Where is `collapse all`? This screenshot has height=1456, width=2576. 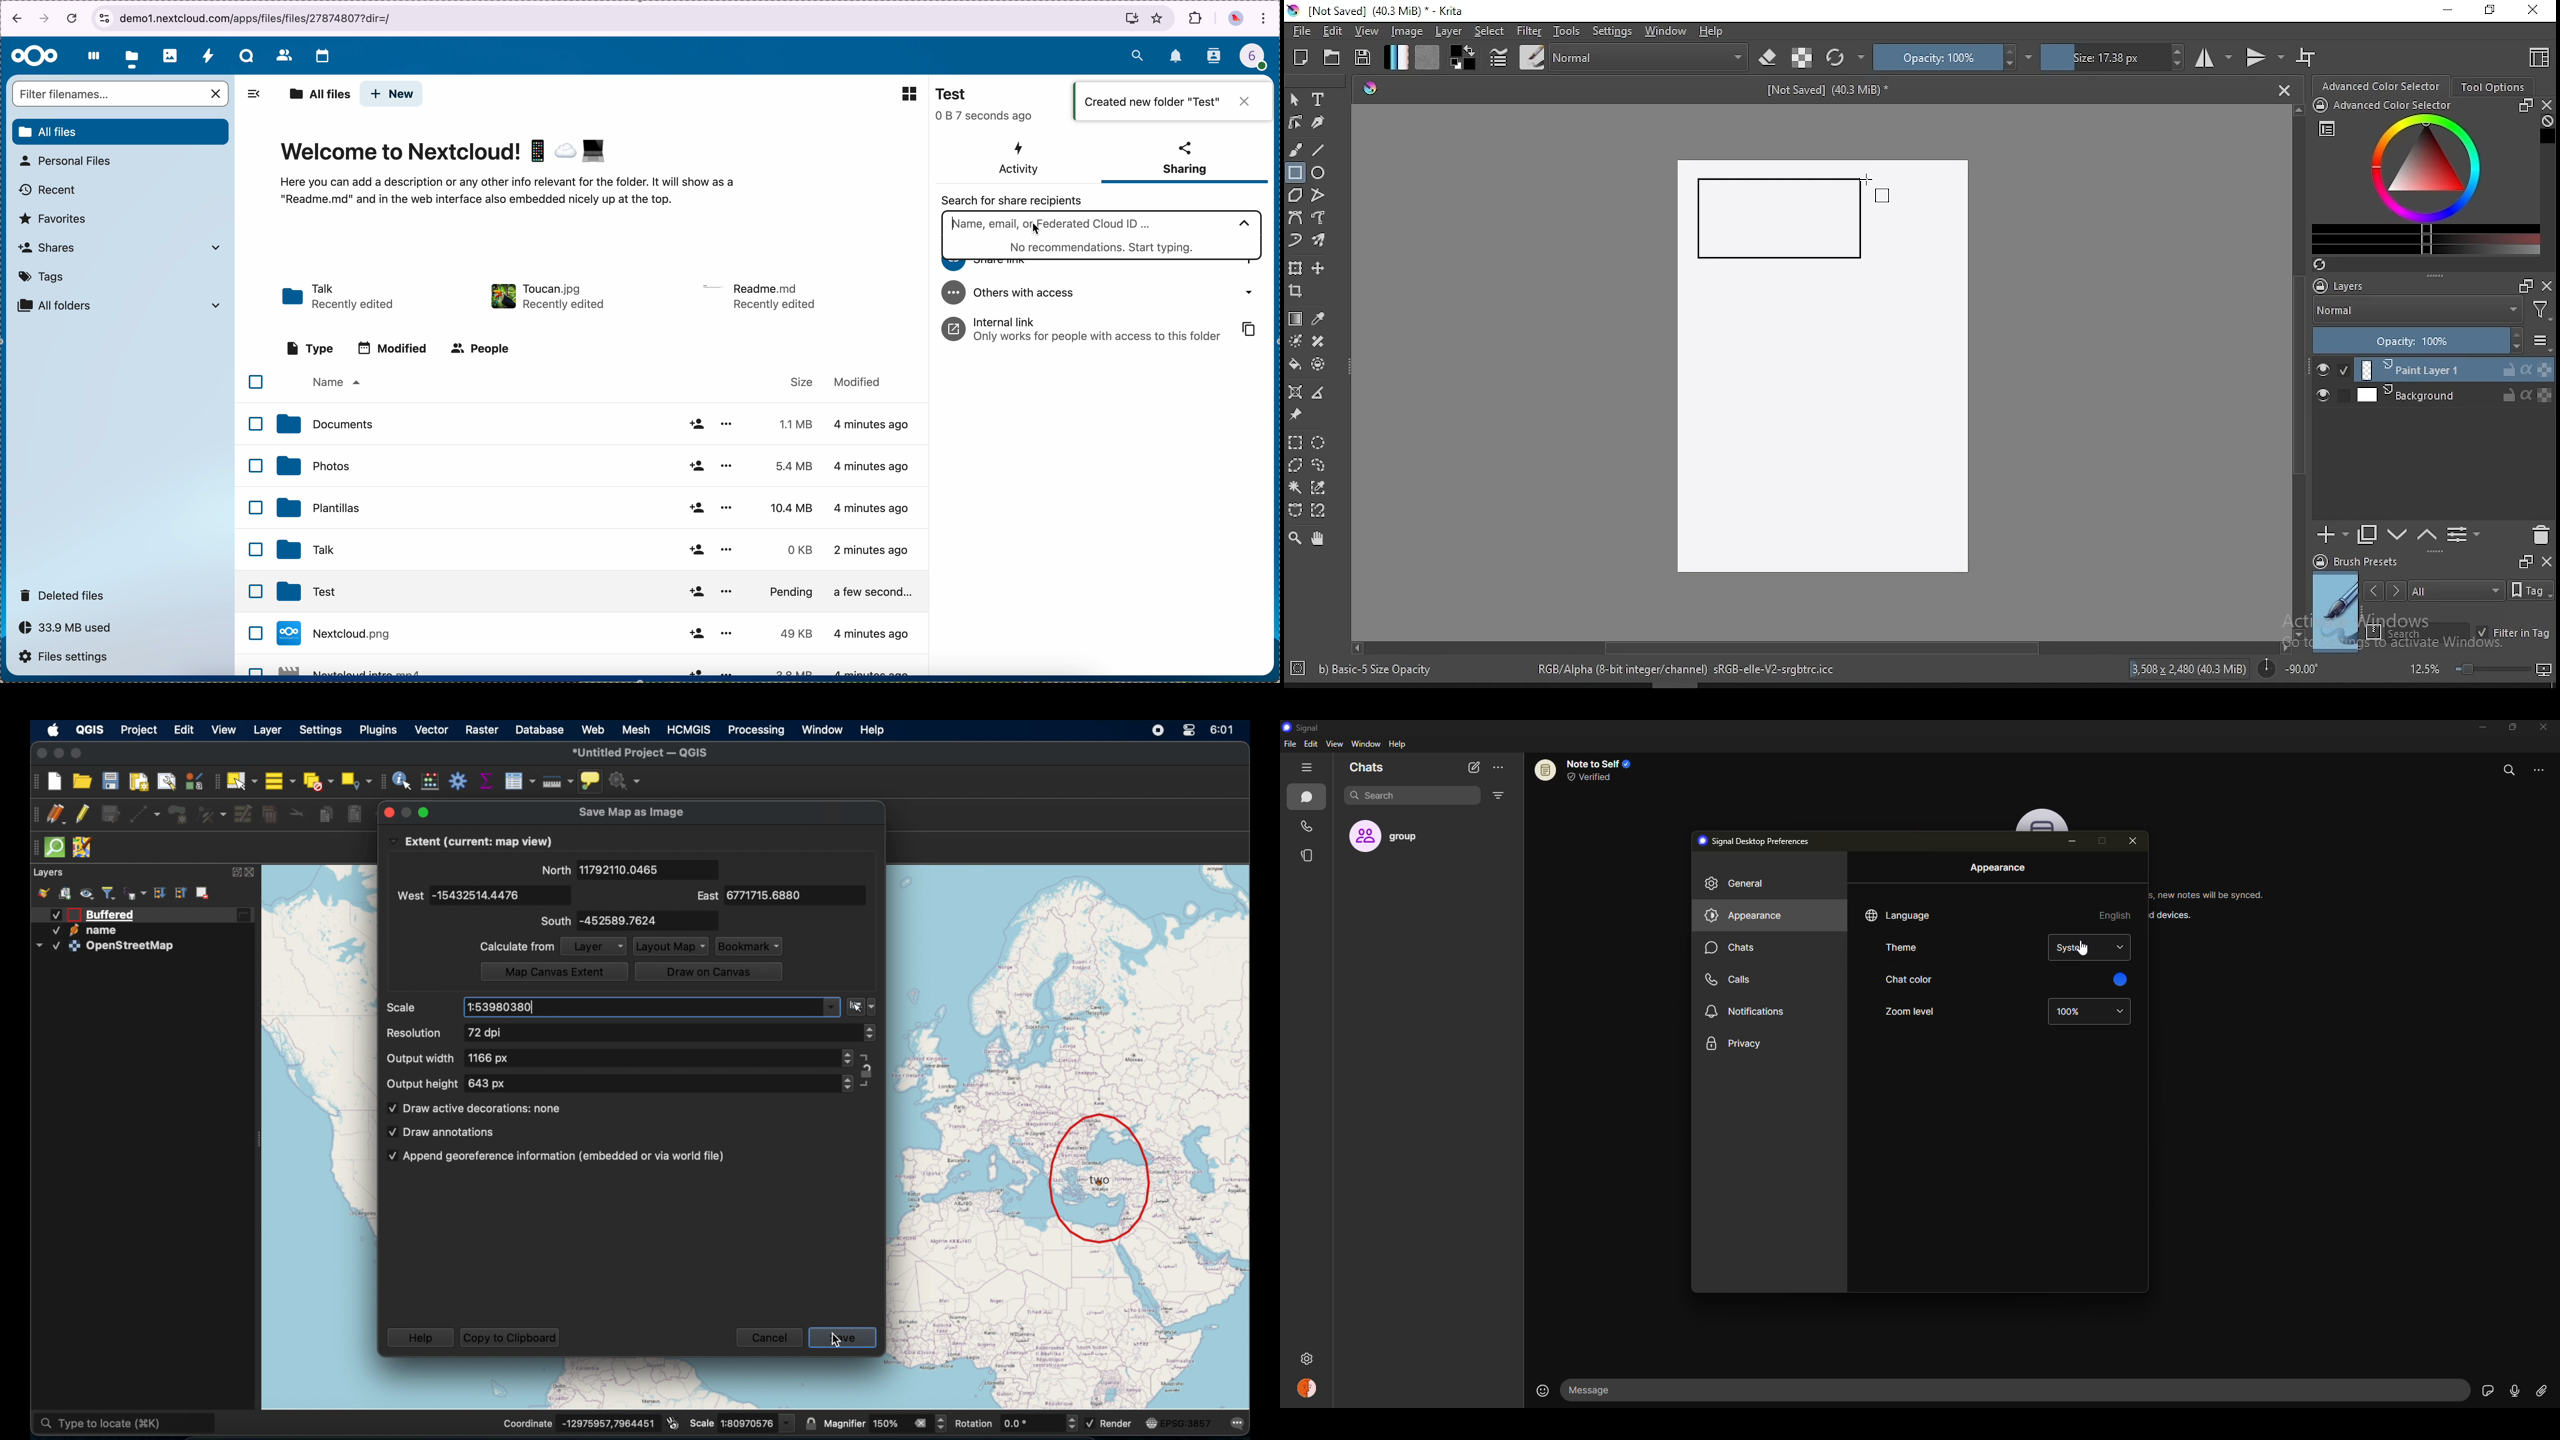 collapse all is located at coordinates (181, 893).